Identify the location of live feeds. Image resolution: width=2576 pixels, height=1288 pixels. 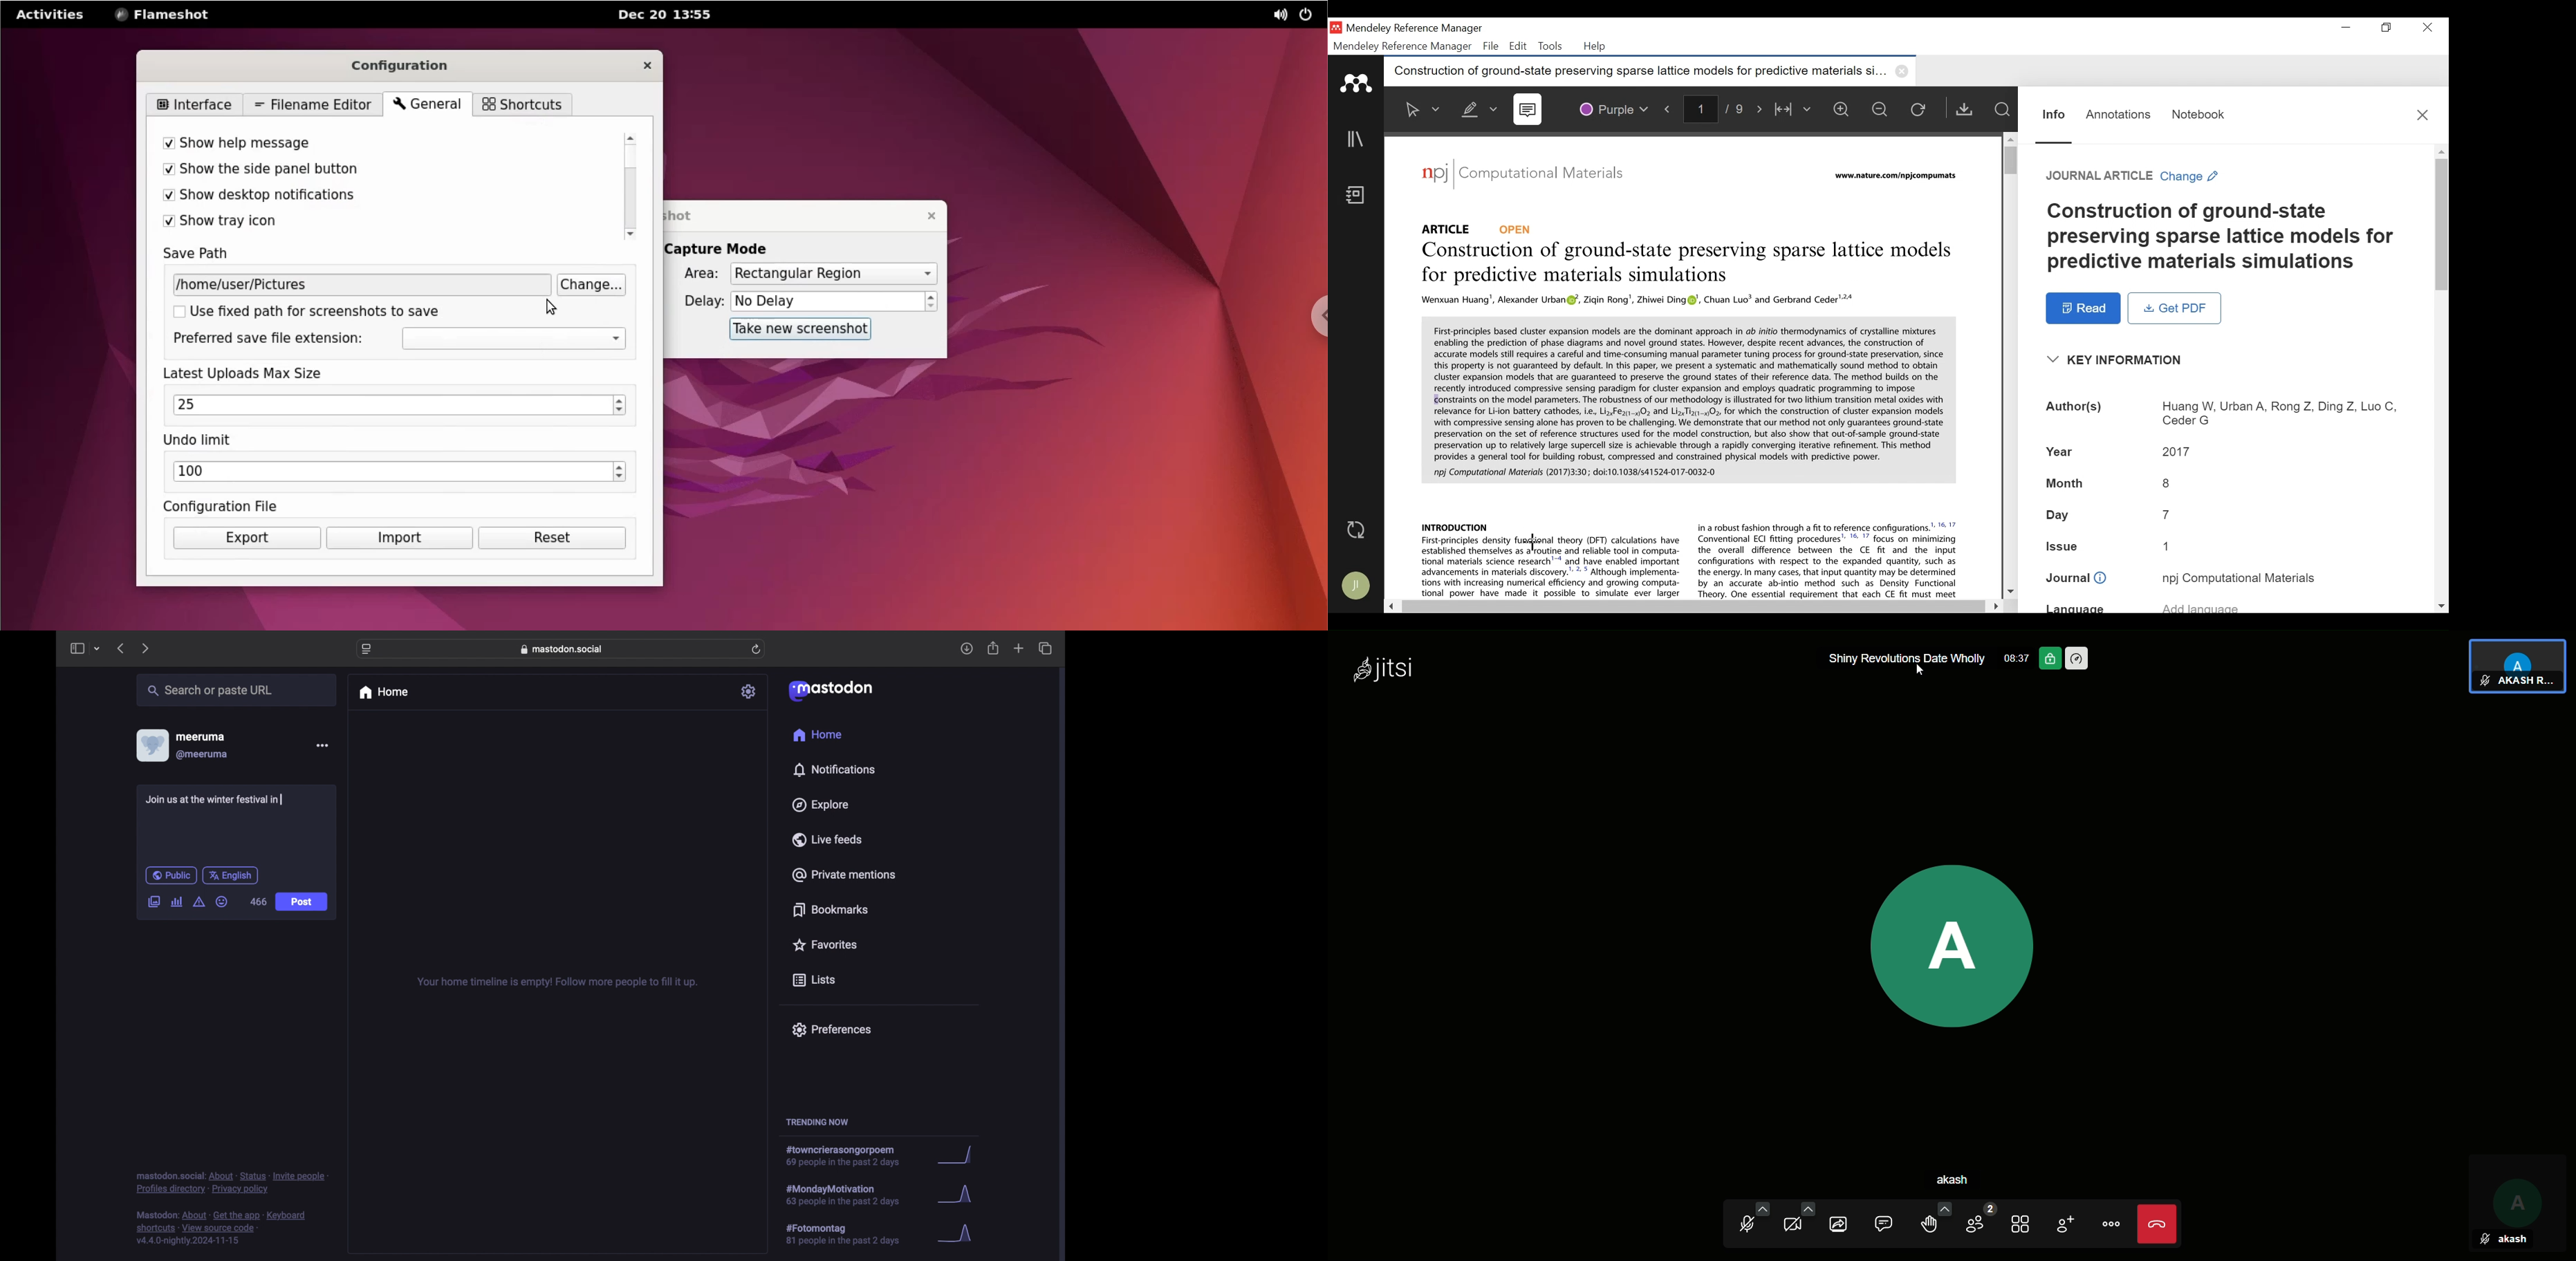
(828, 839).